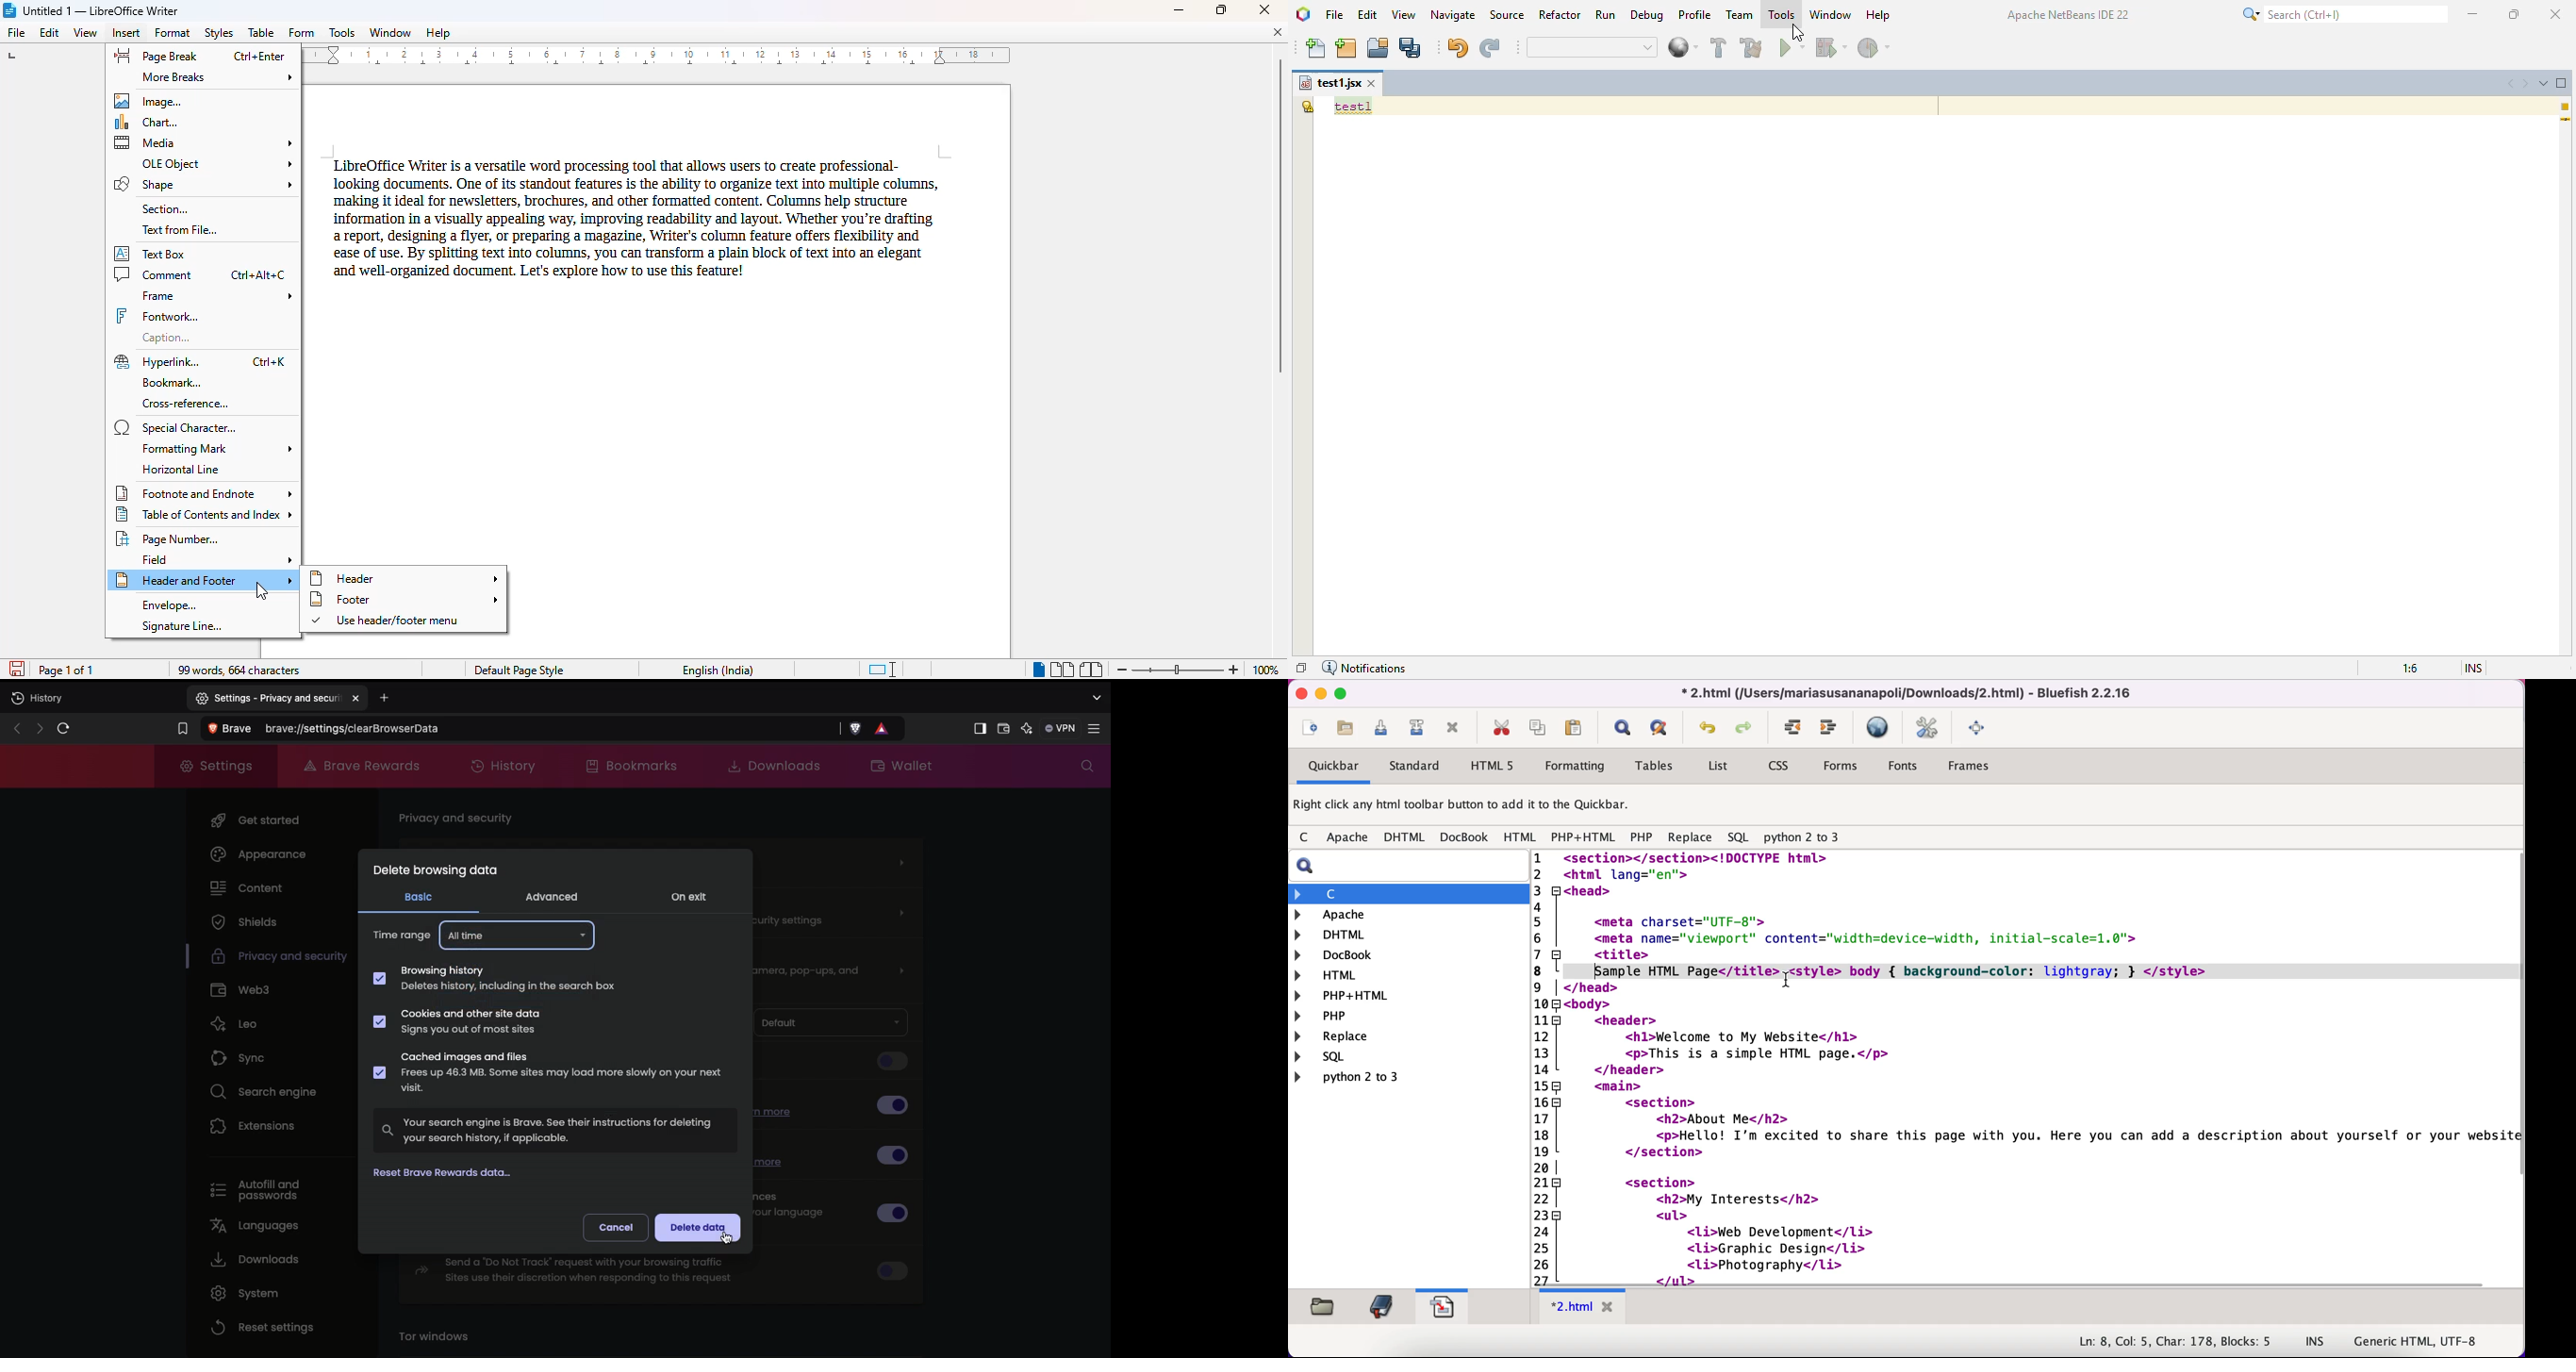 The height and width of the screenshot is (1372, 2576). What do you see at coordinates (1939, 386) in the screenshot?
I see `editor window` at bounding box center [1939, 386].